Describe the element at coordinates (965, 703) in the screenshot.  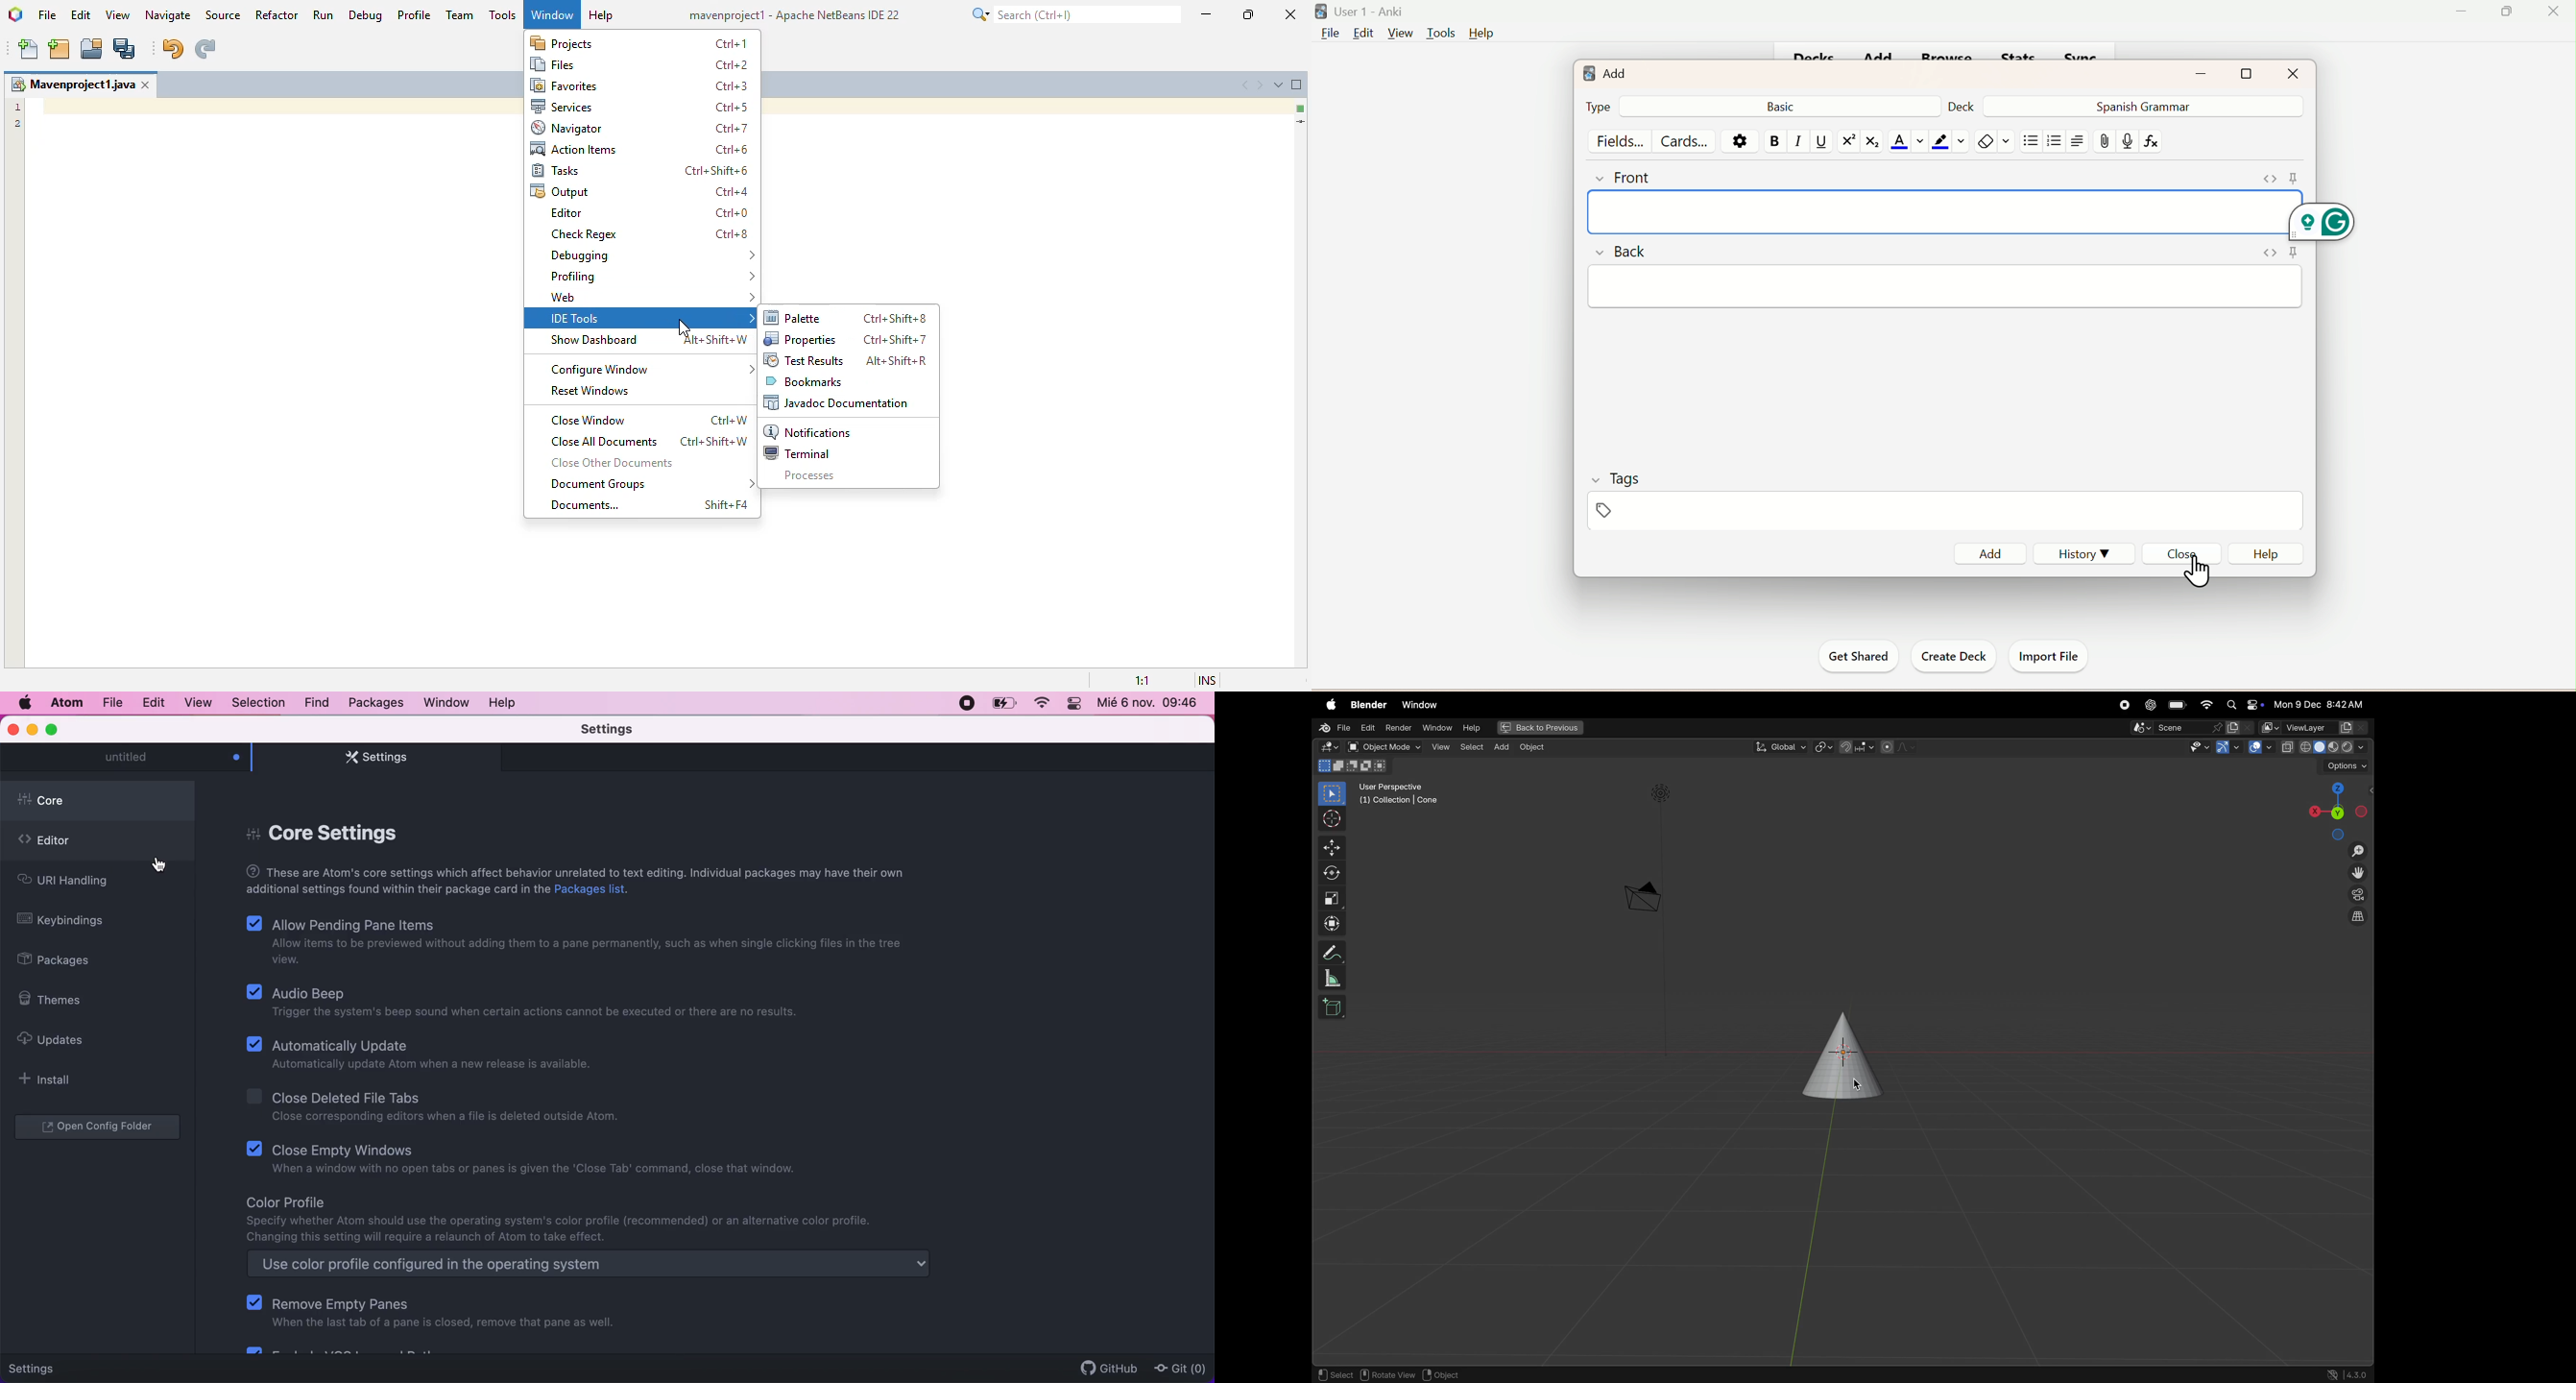
I see `recording stopped` at that location.